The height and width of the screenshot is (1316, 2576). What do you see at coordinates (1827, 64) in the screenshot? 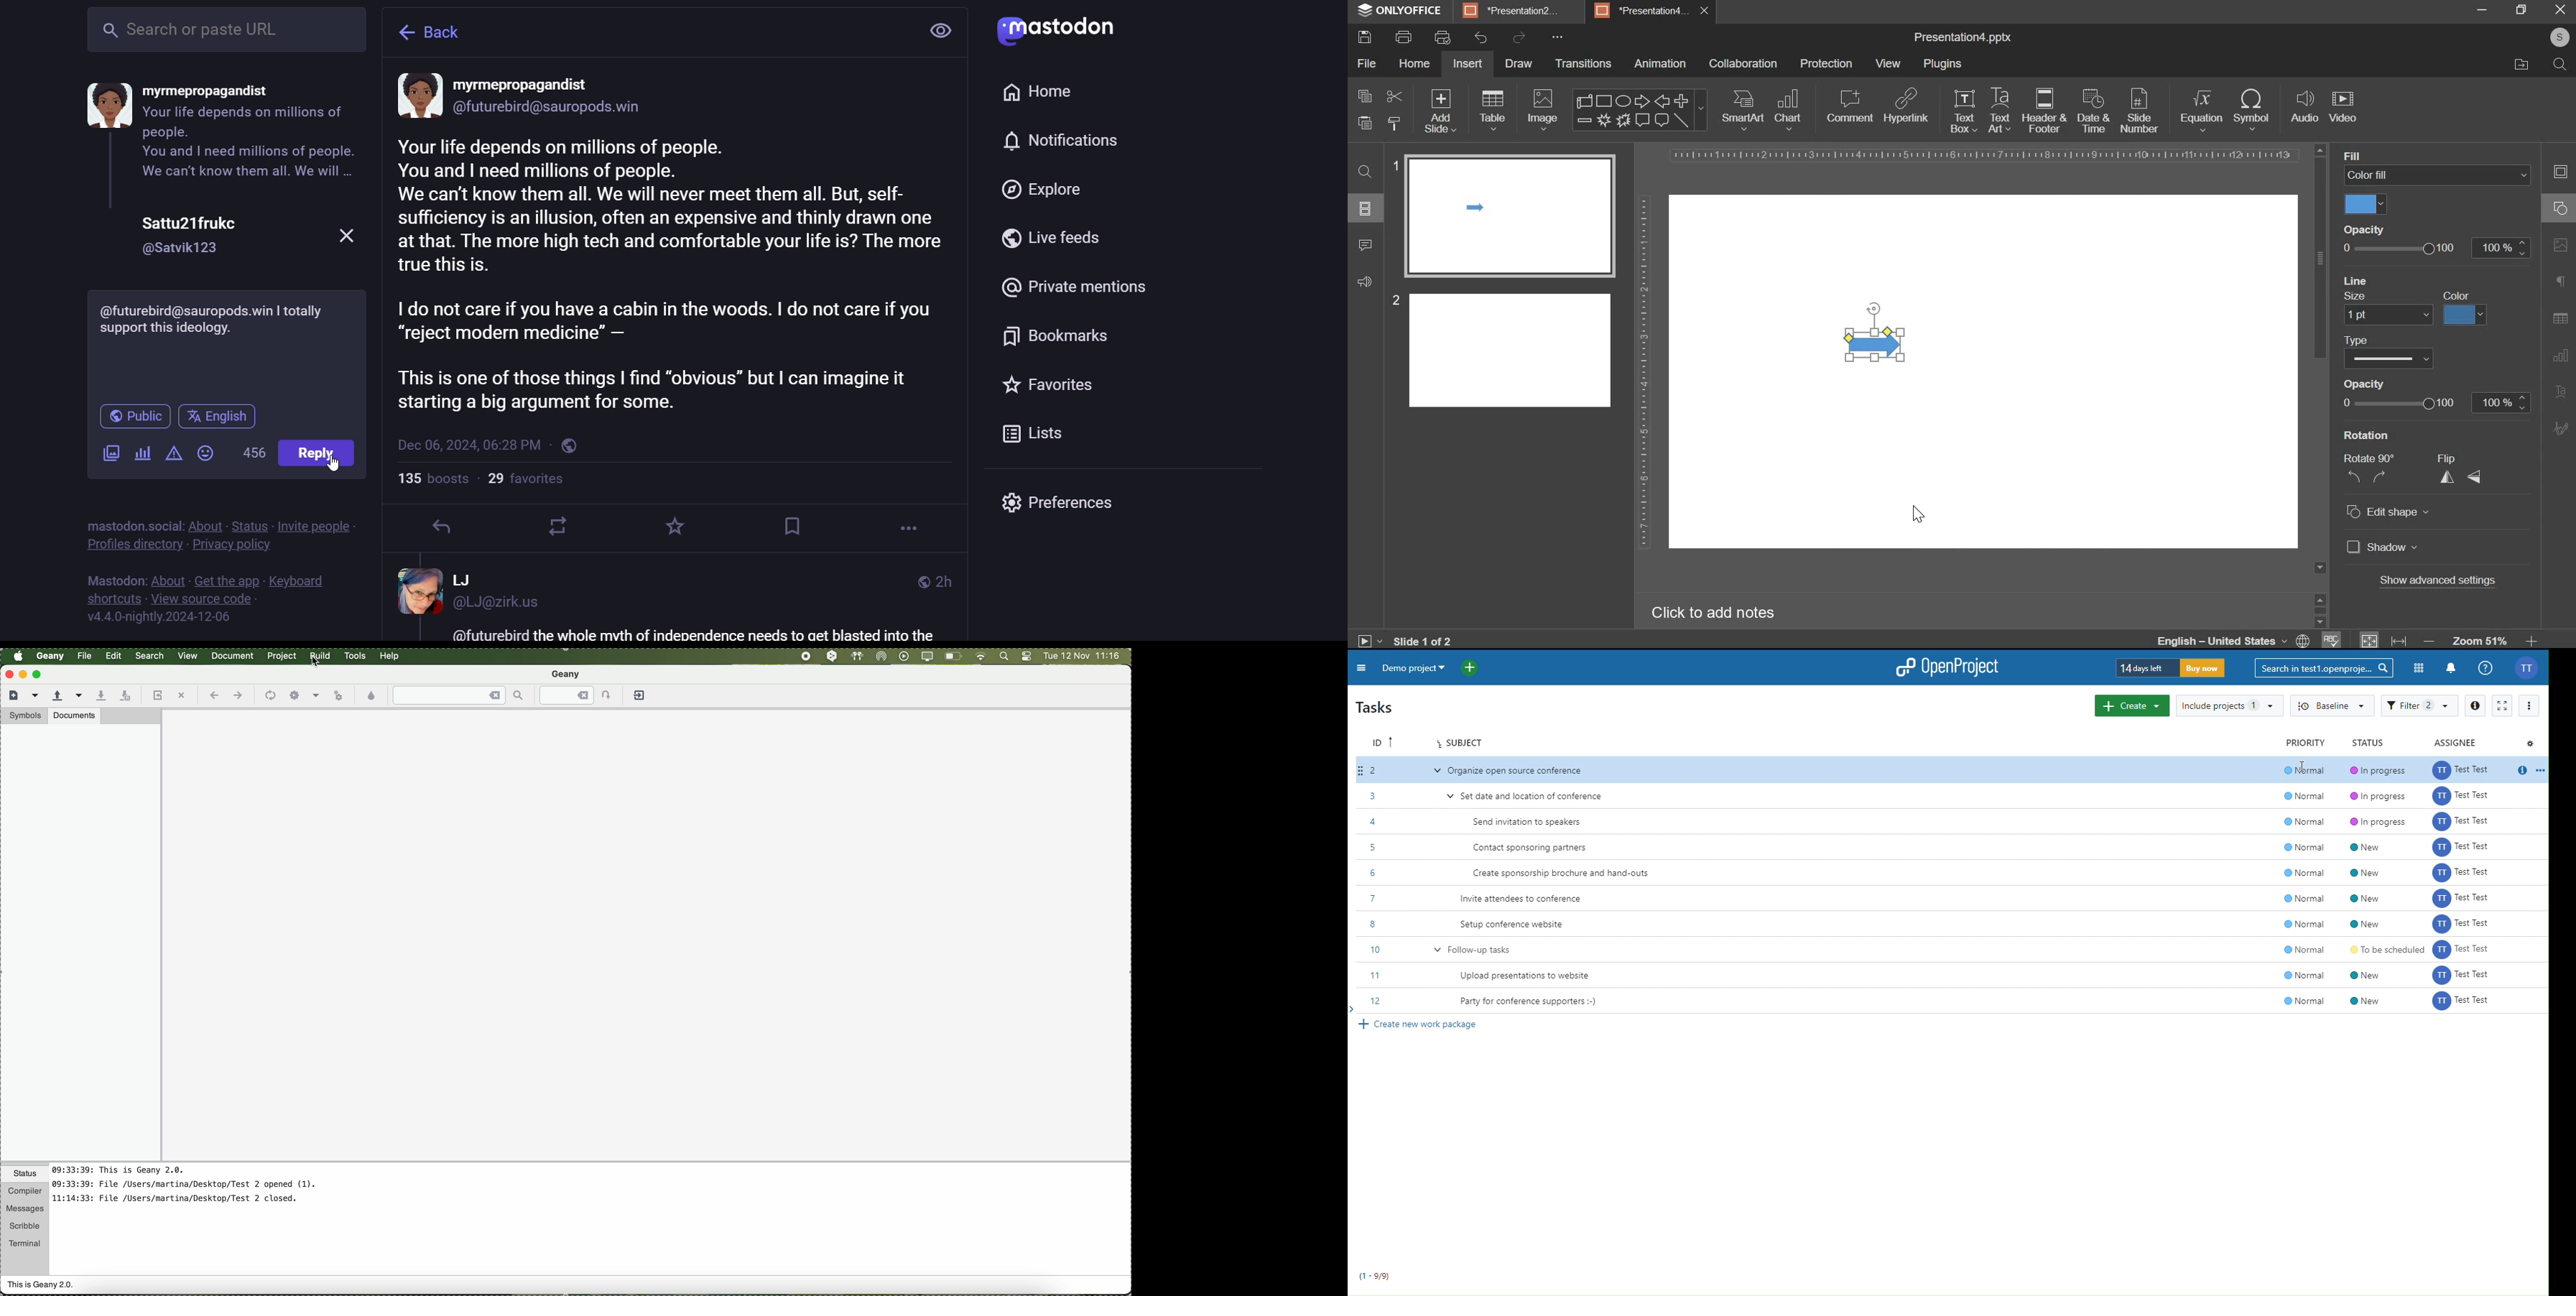
I see `protection` at bounding box center [1827, 64].